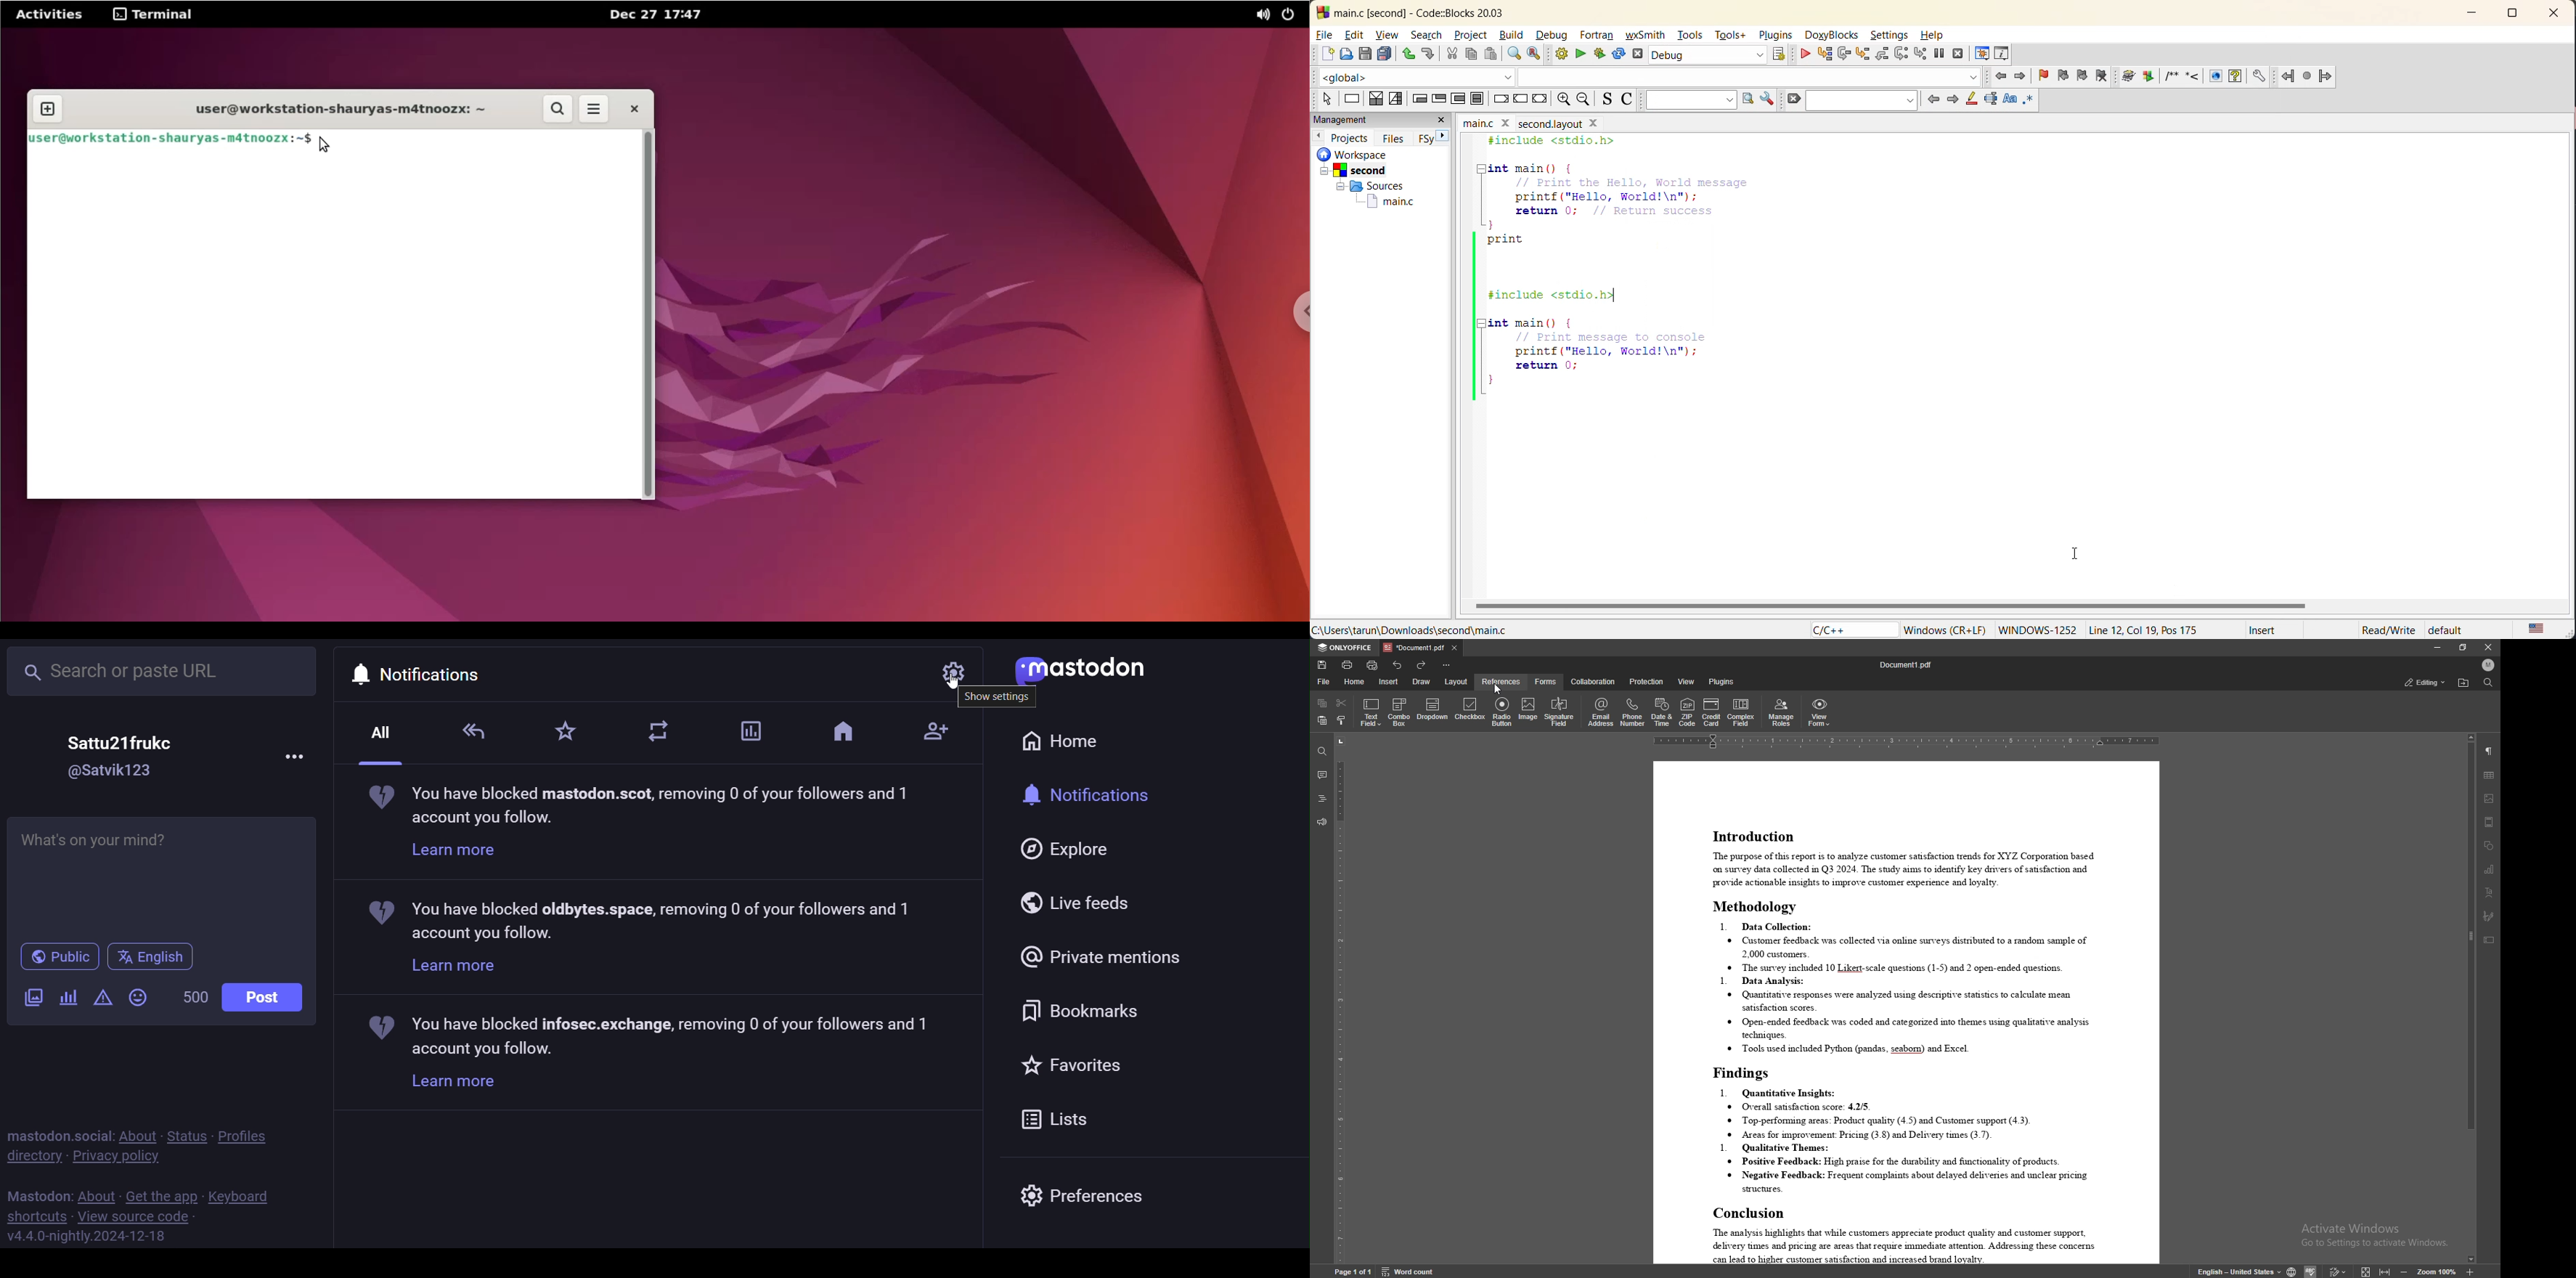  Describe the element at coordinates (2286, 77) in the screenshot. I see `Jump back` at that location.